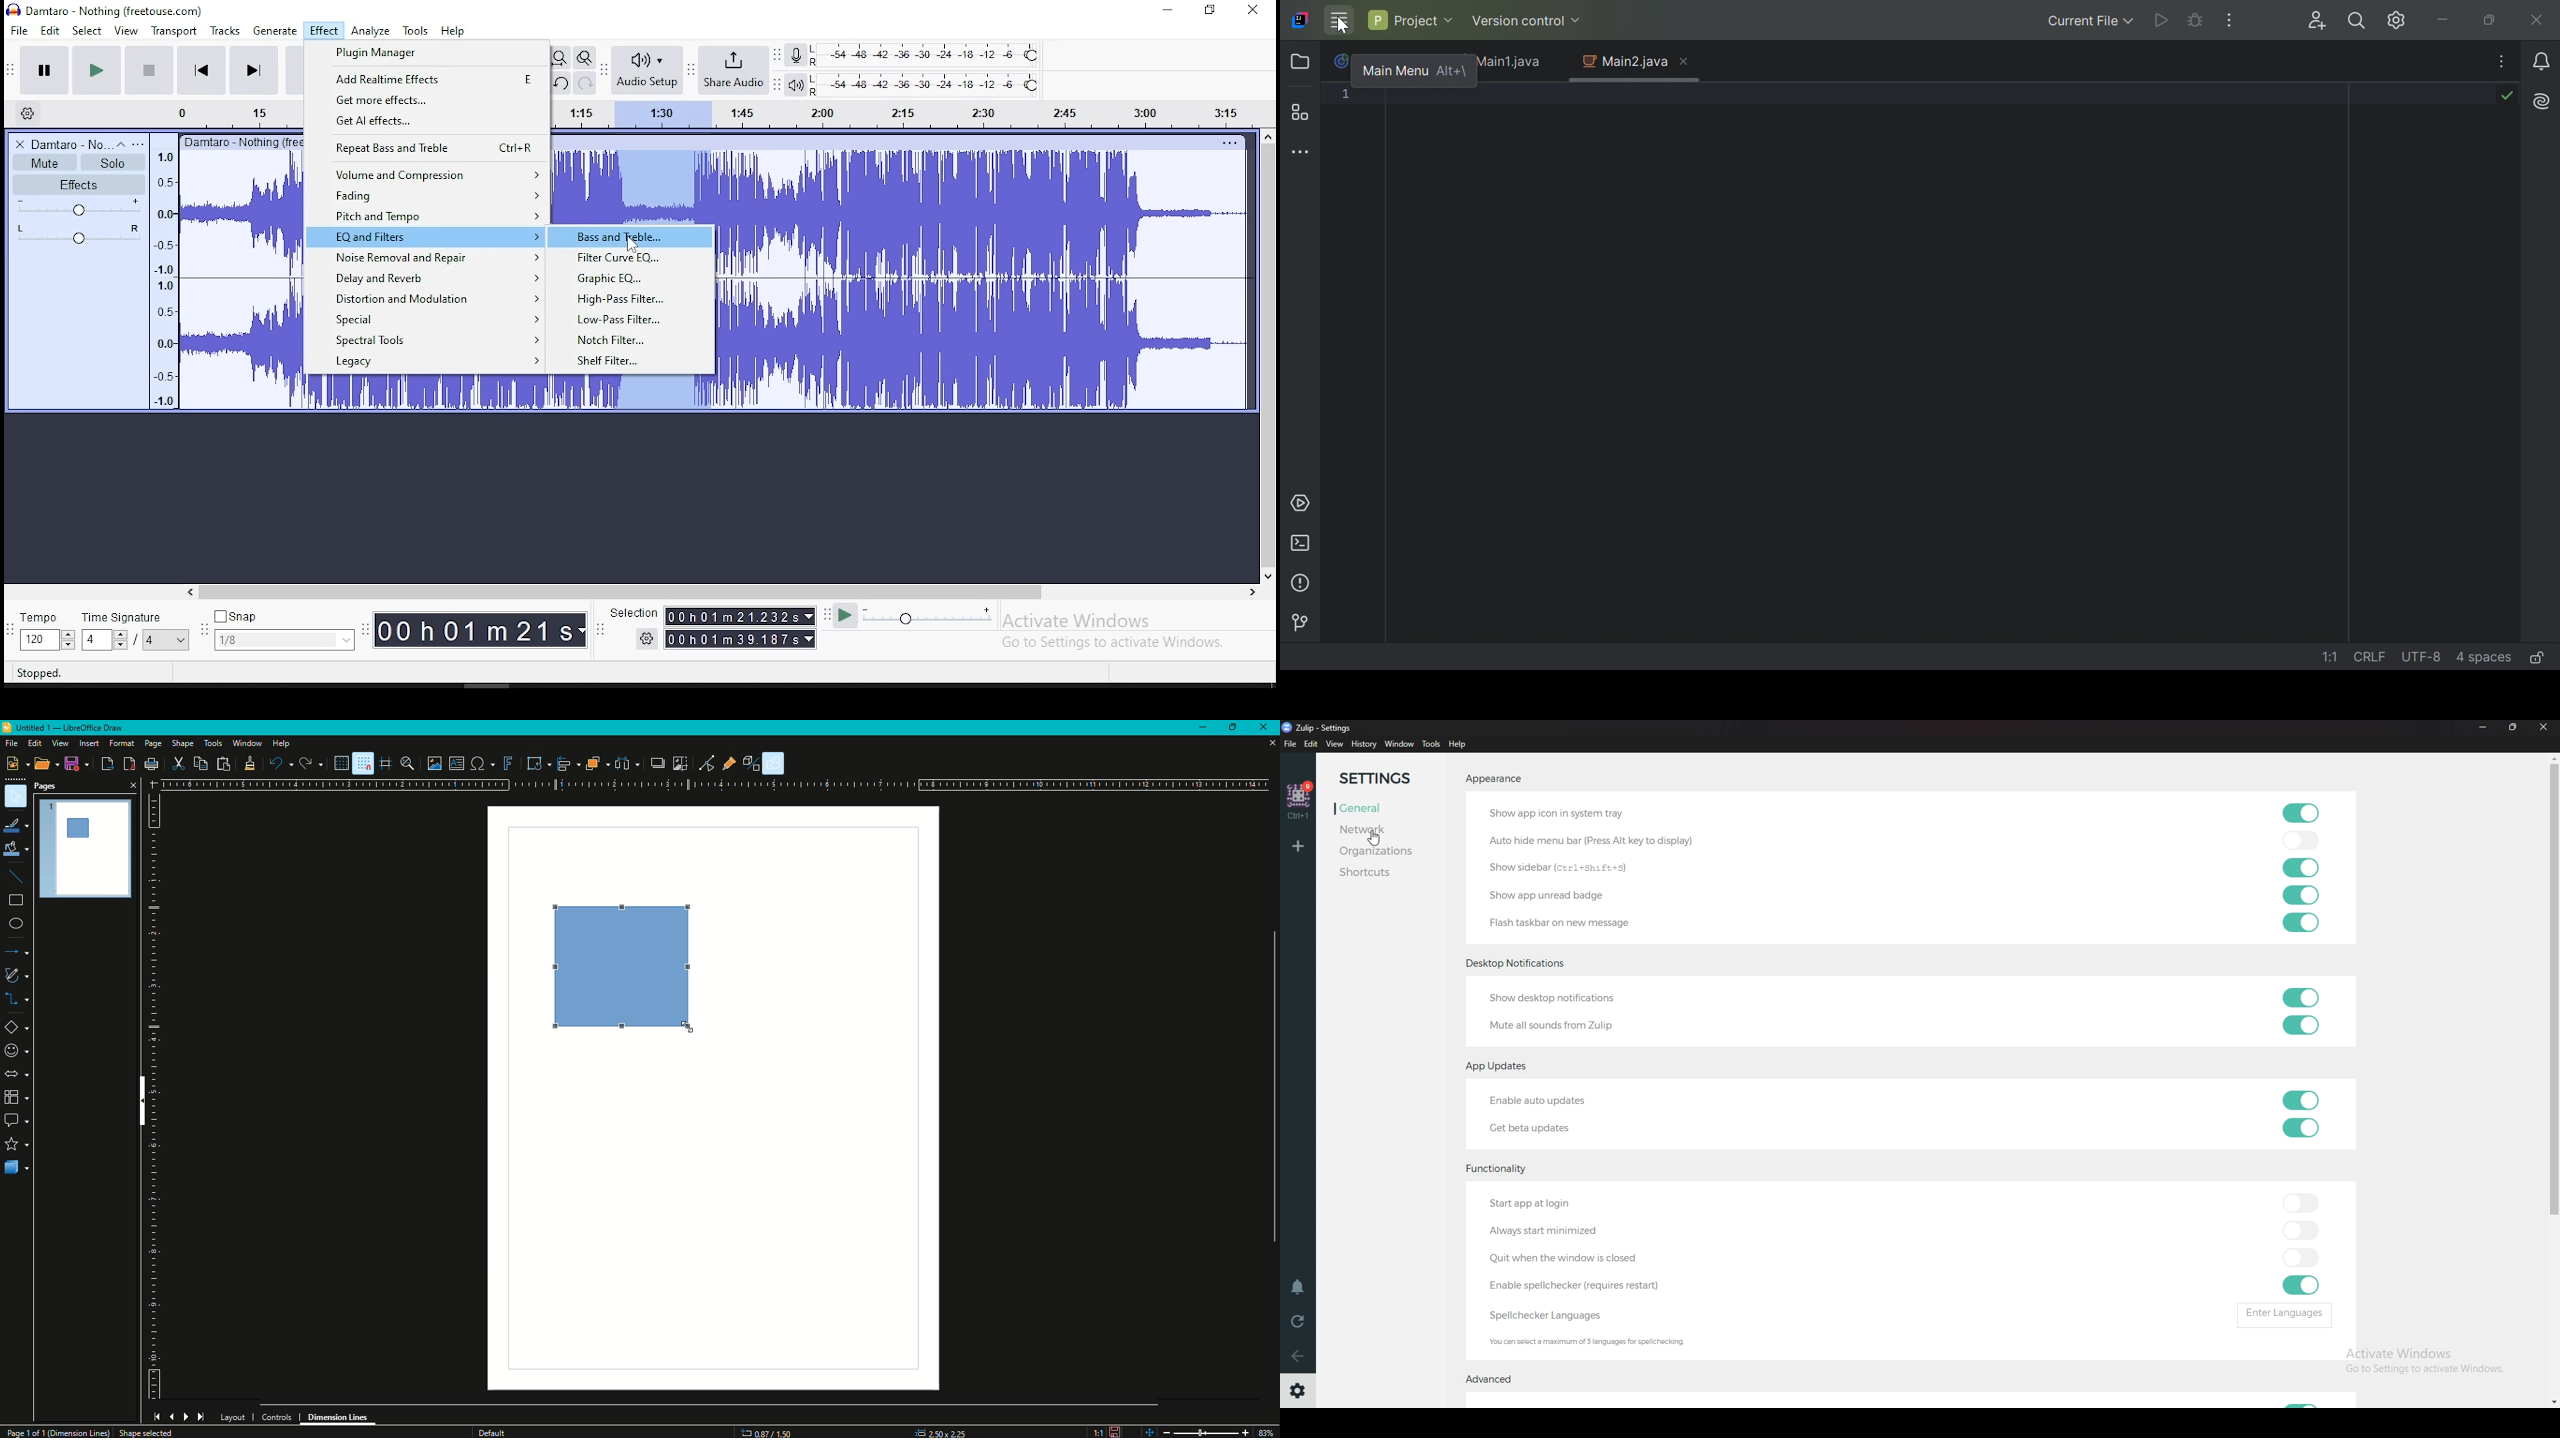  What do you see at coordinates (128, 764) in the screenshot?
I see `Export Directly as PDF` at bounding box center [128, 764].